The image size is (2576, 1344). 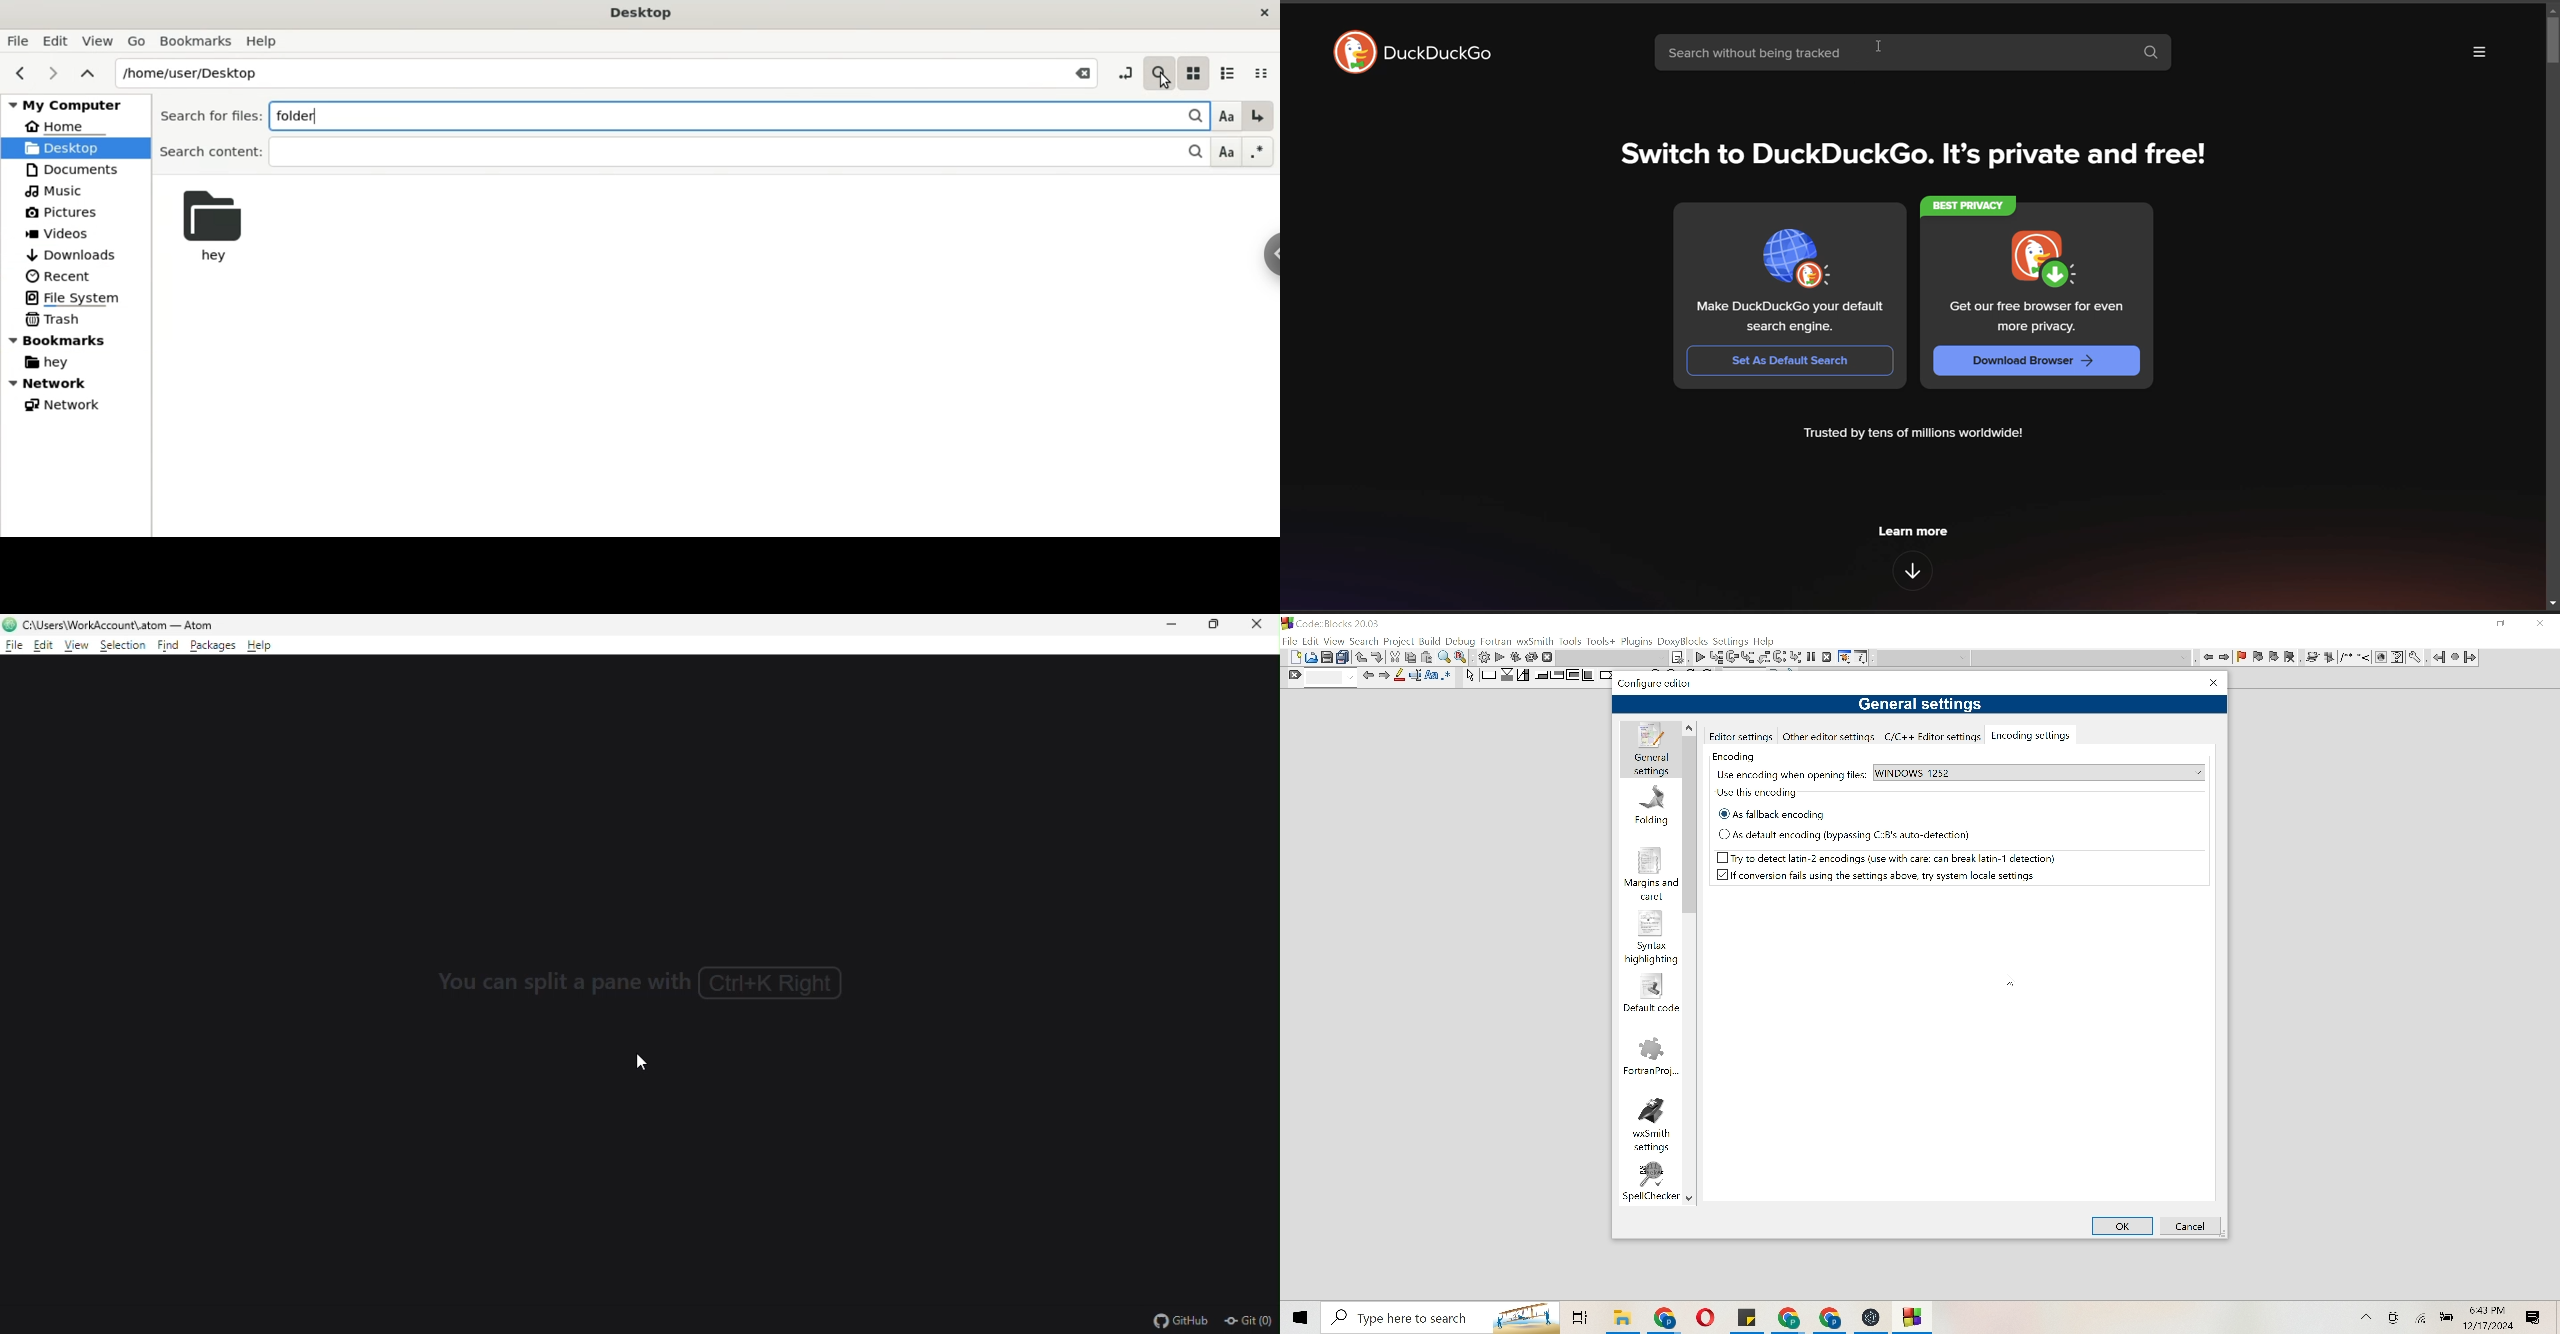 I want to click on Folding, so click(x=1651, y=806).